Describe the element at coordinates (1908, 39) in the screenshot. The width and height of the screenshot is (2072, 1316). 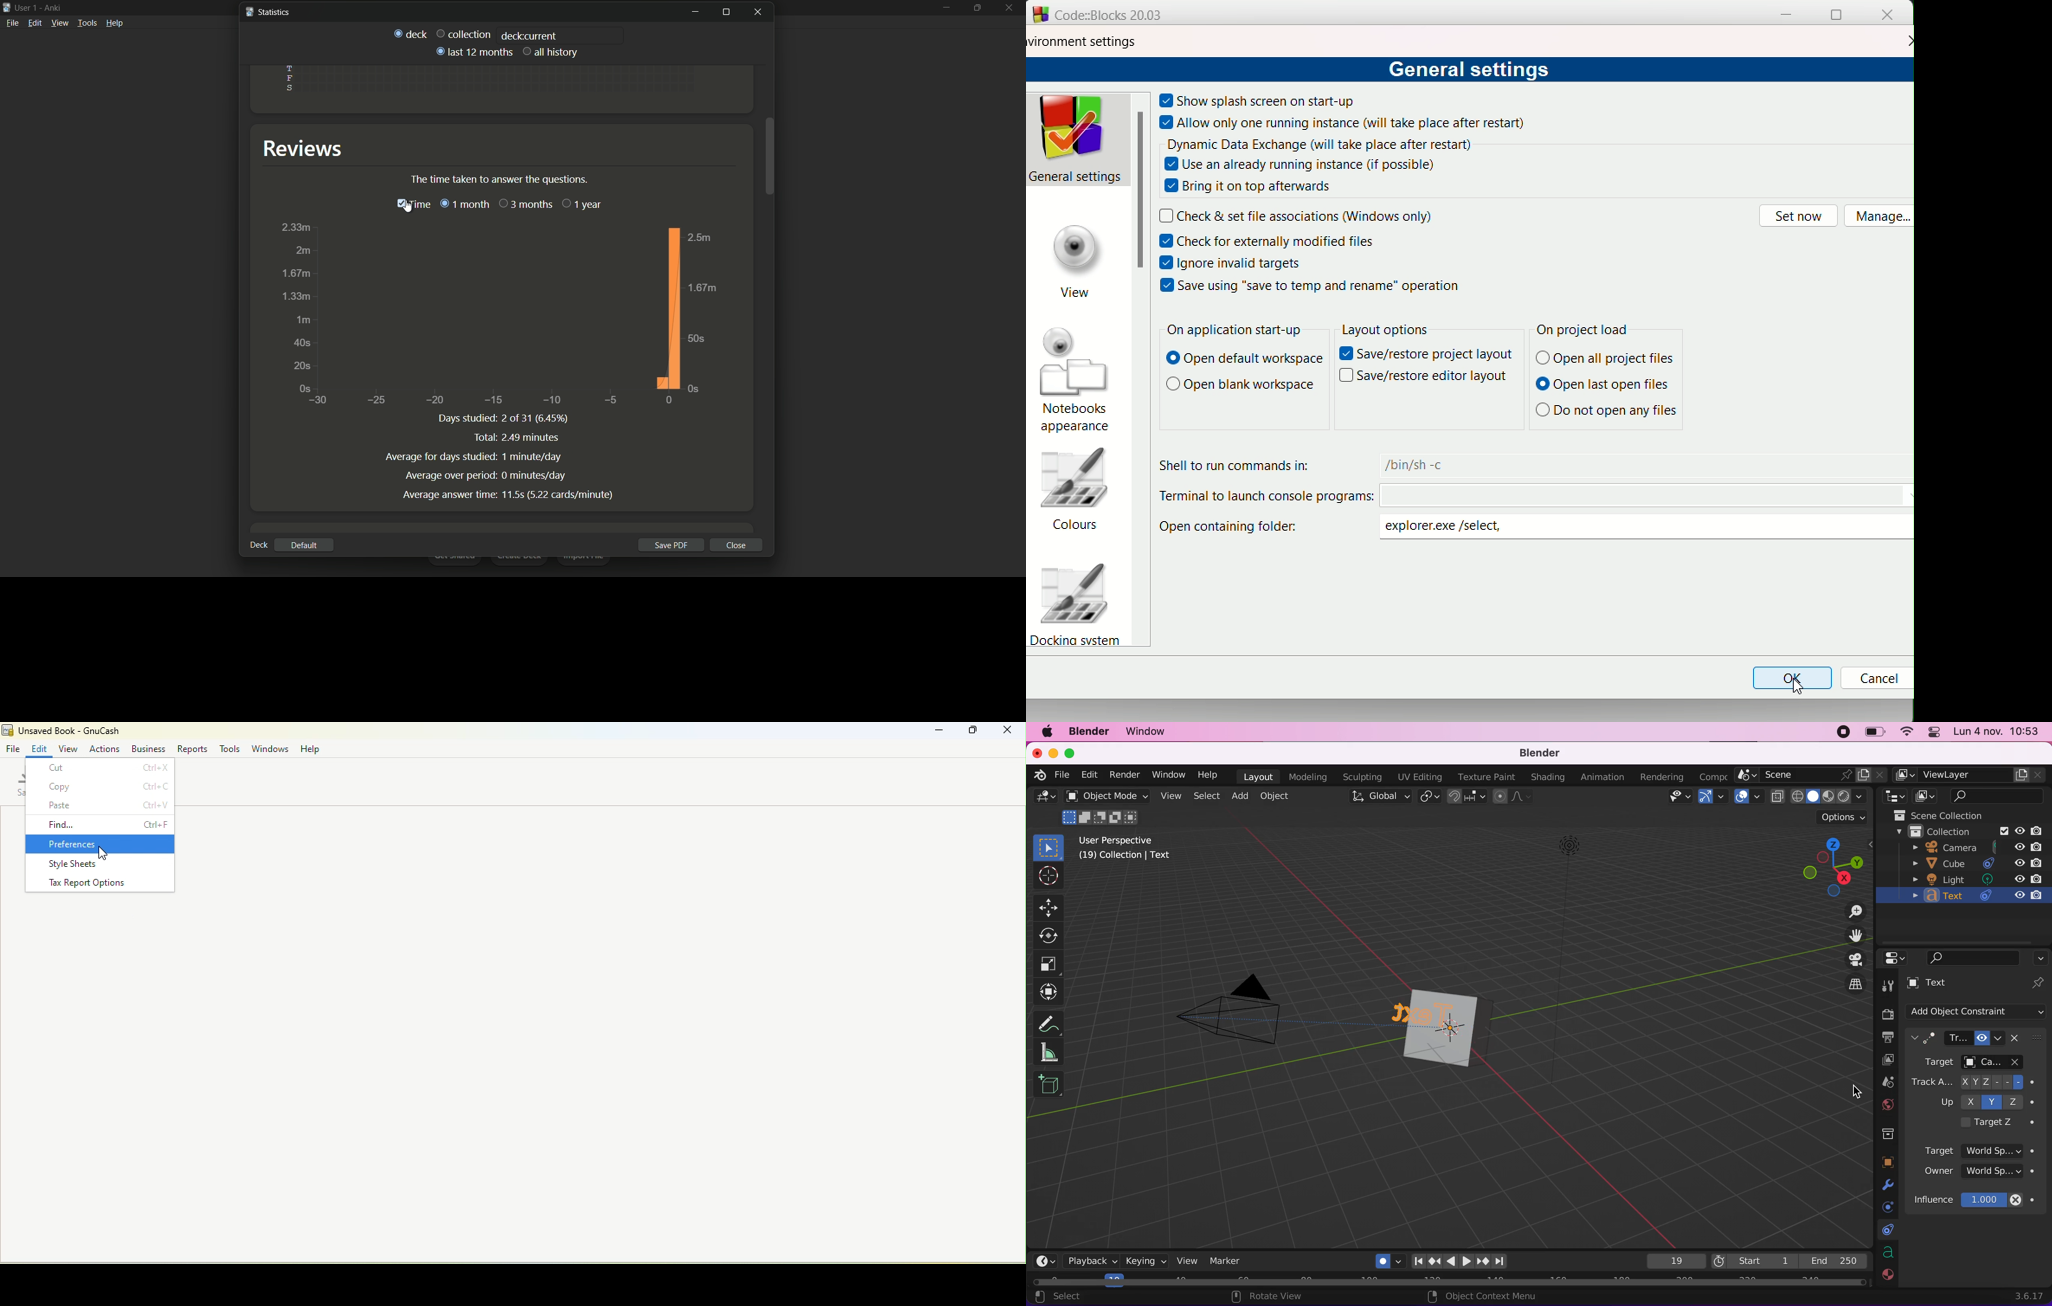
I see `close` at that location.